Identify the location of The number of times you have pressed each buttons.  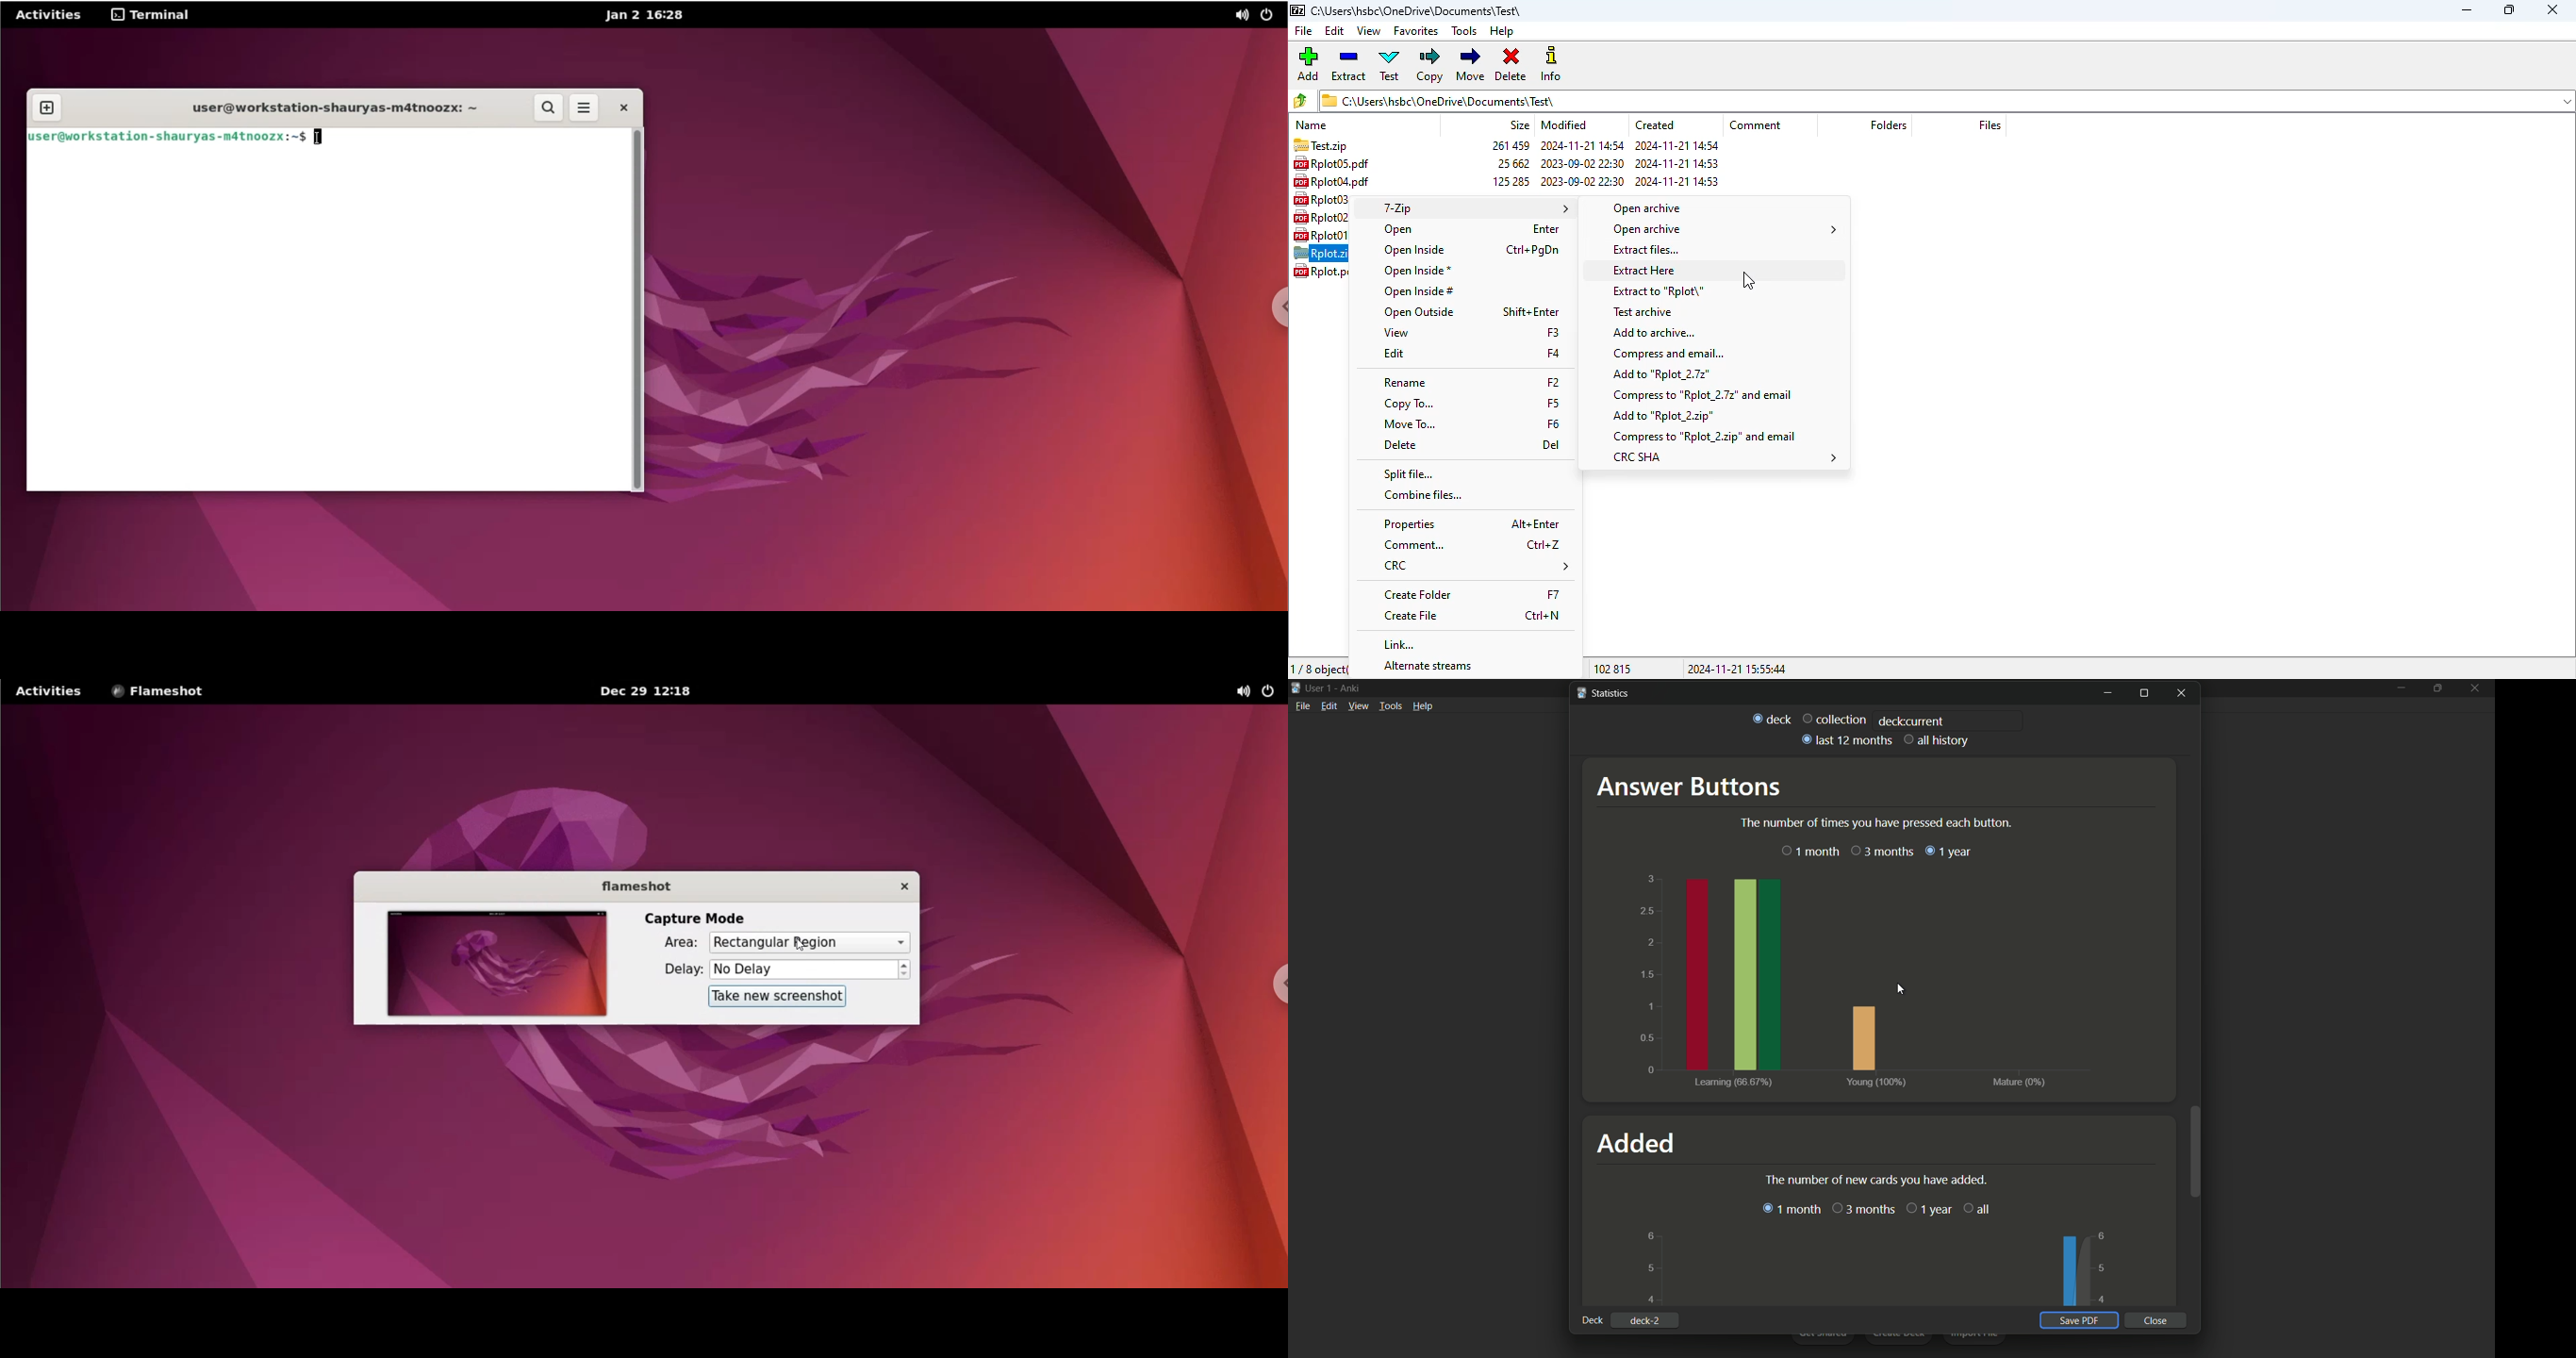
(1876, 822).